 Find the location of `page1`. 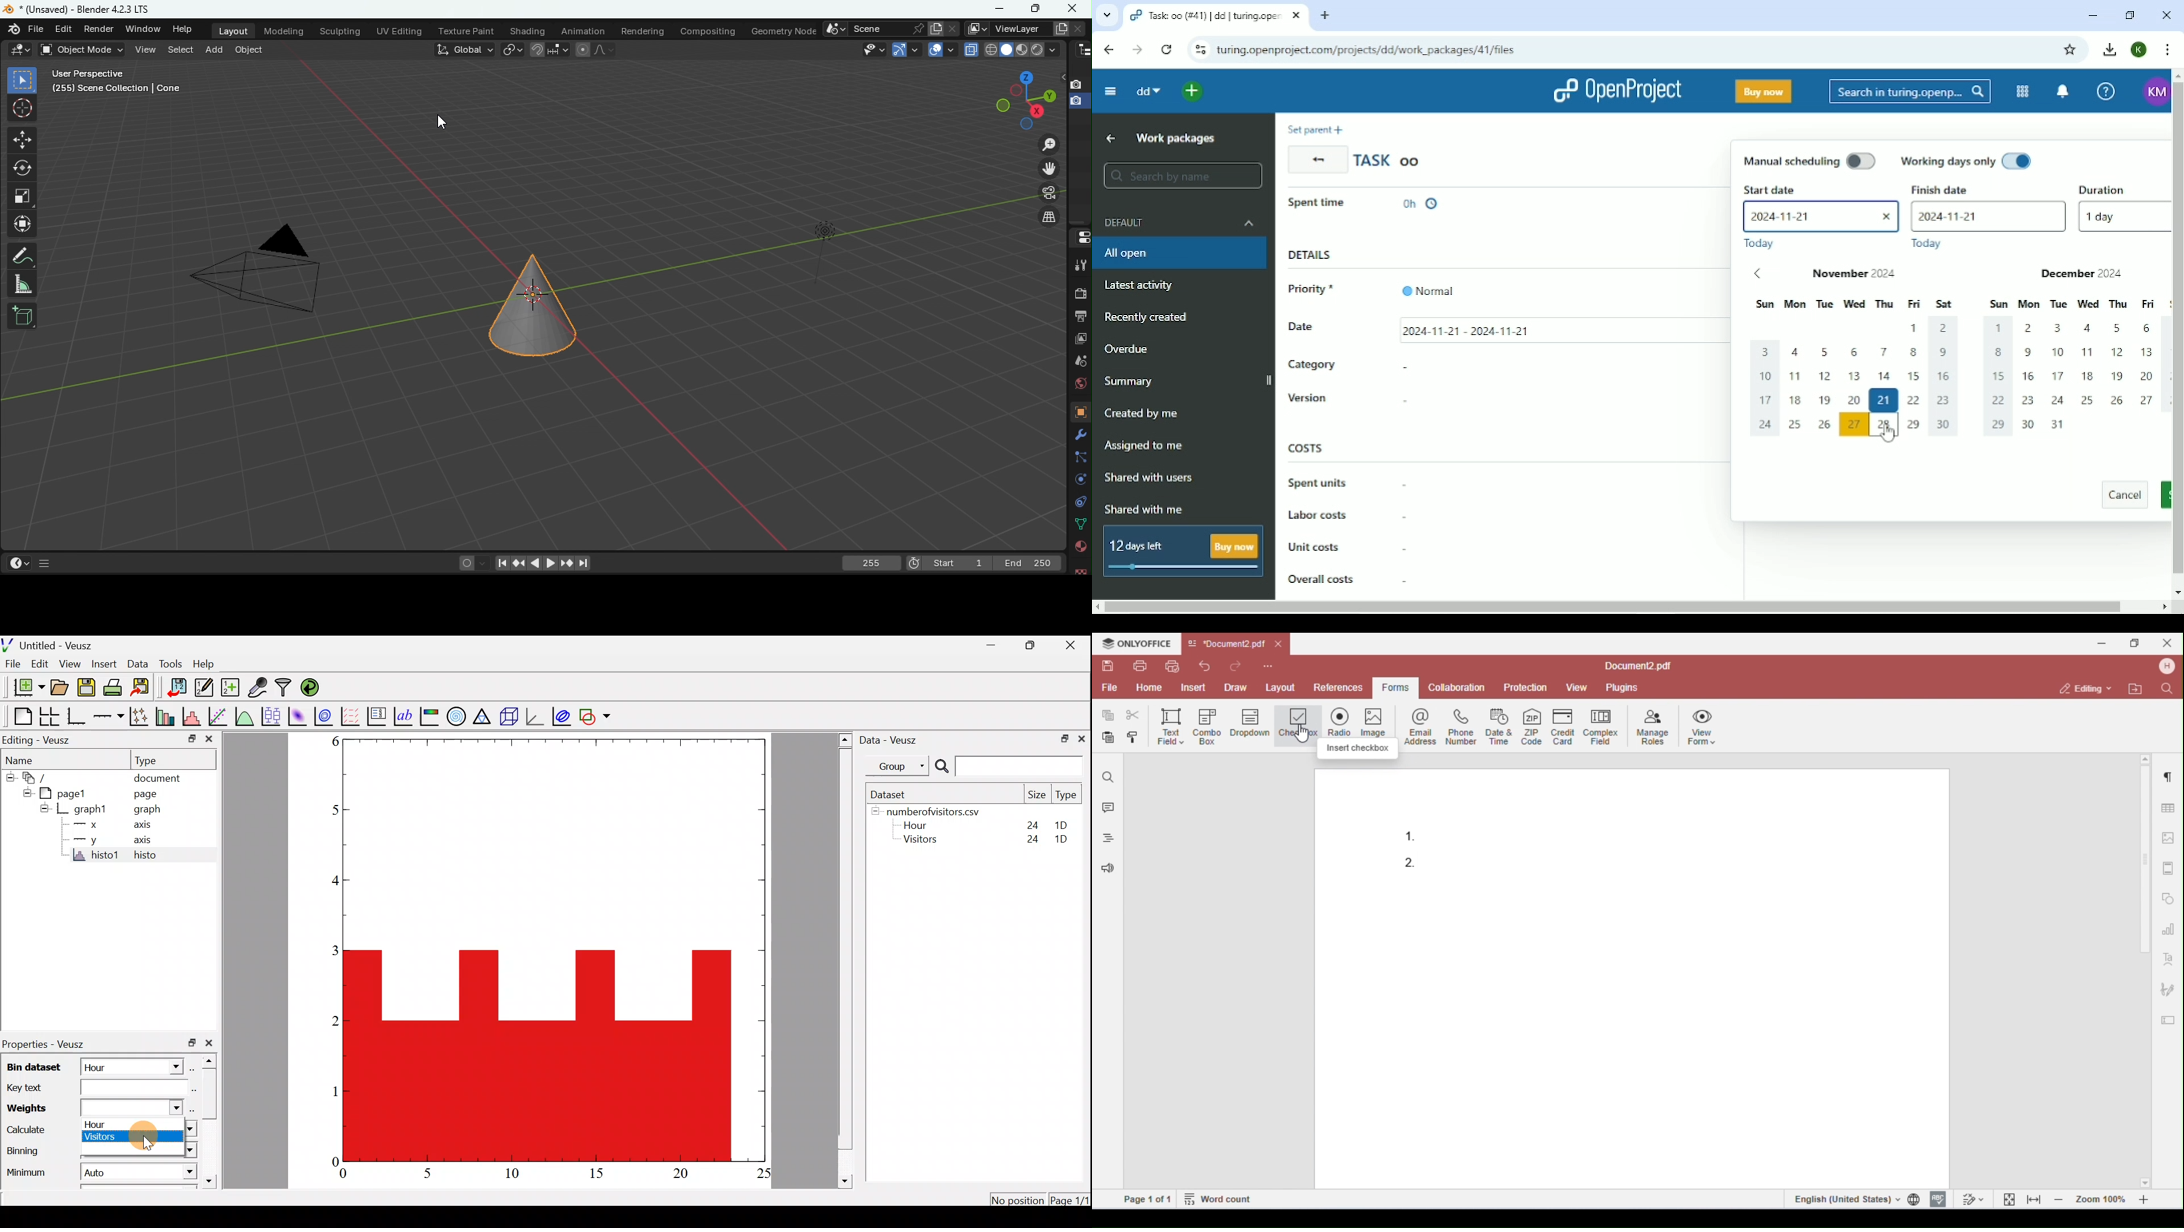

page1 is located at coordinates (68, 794).